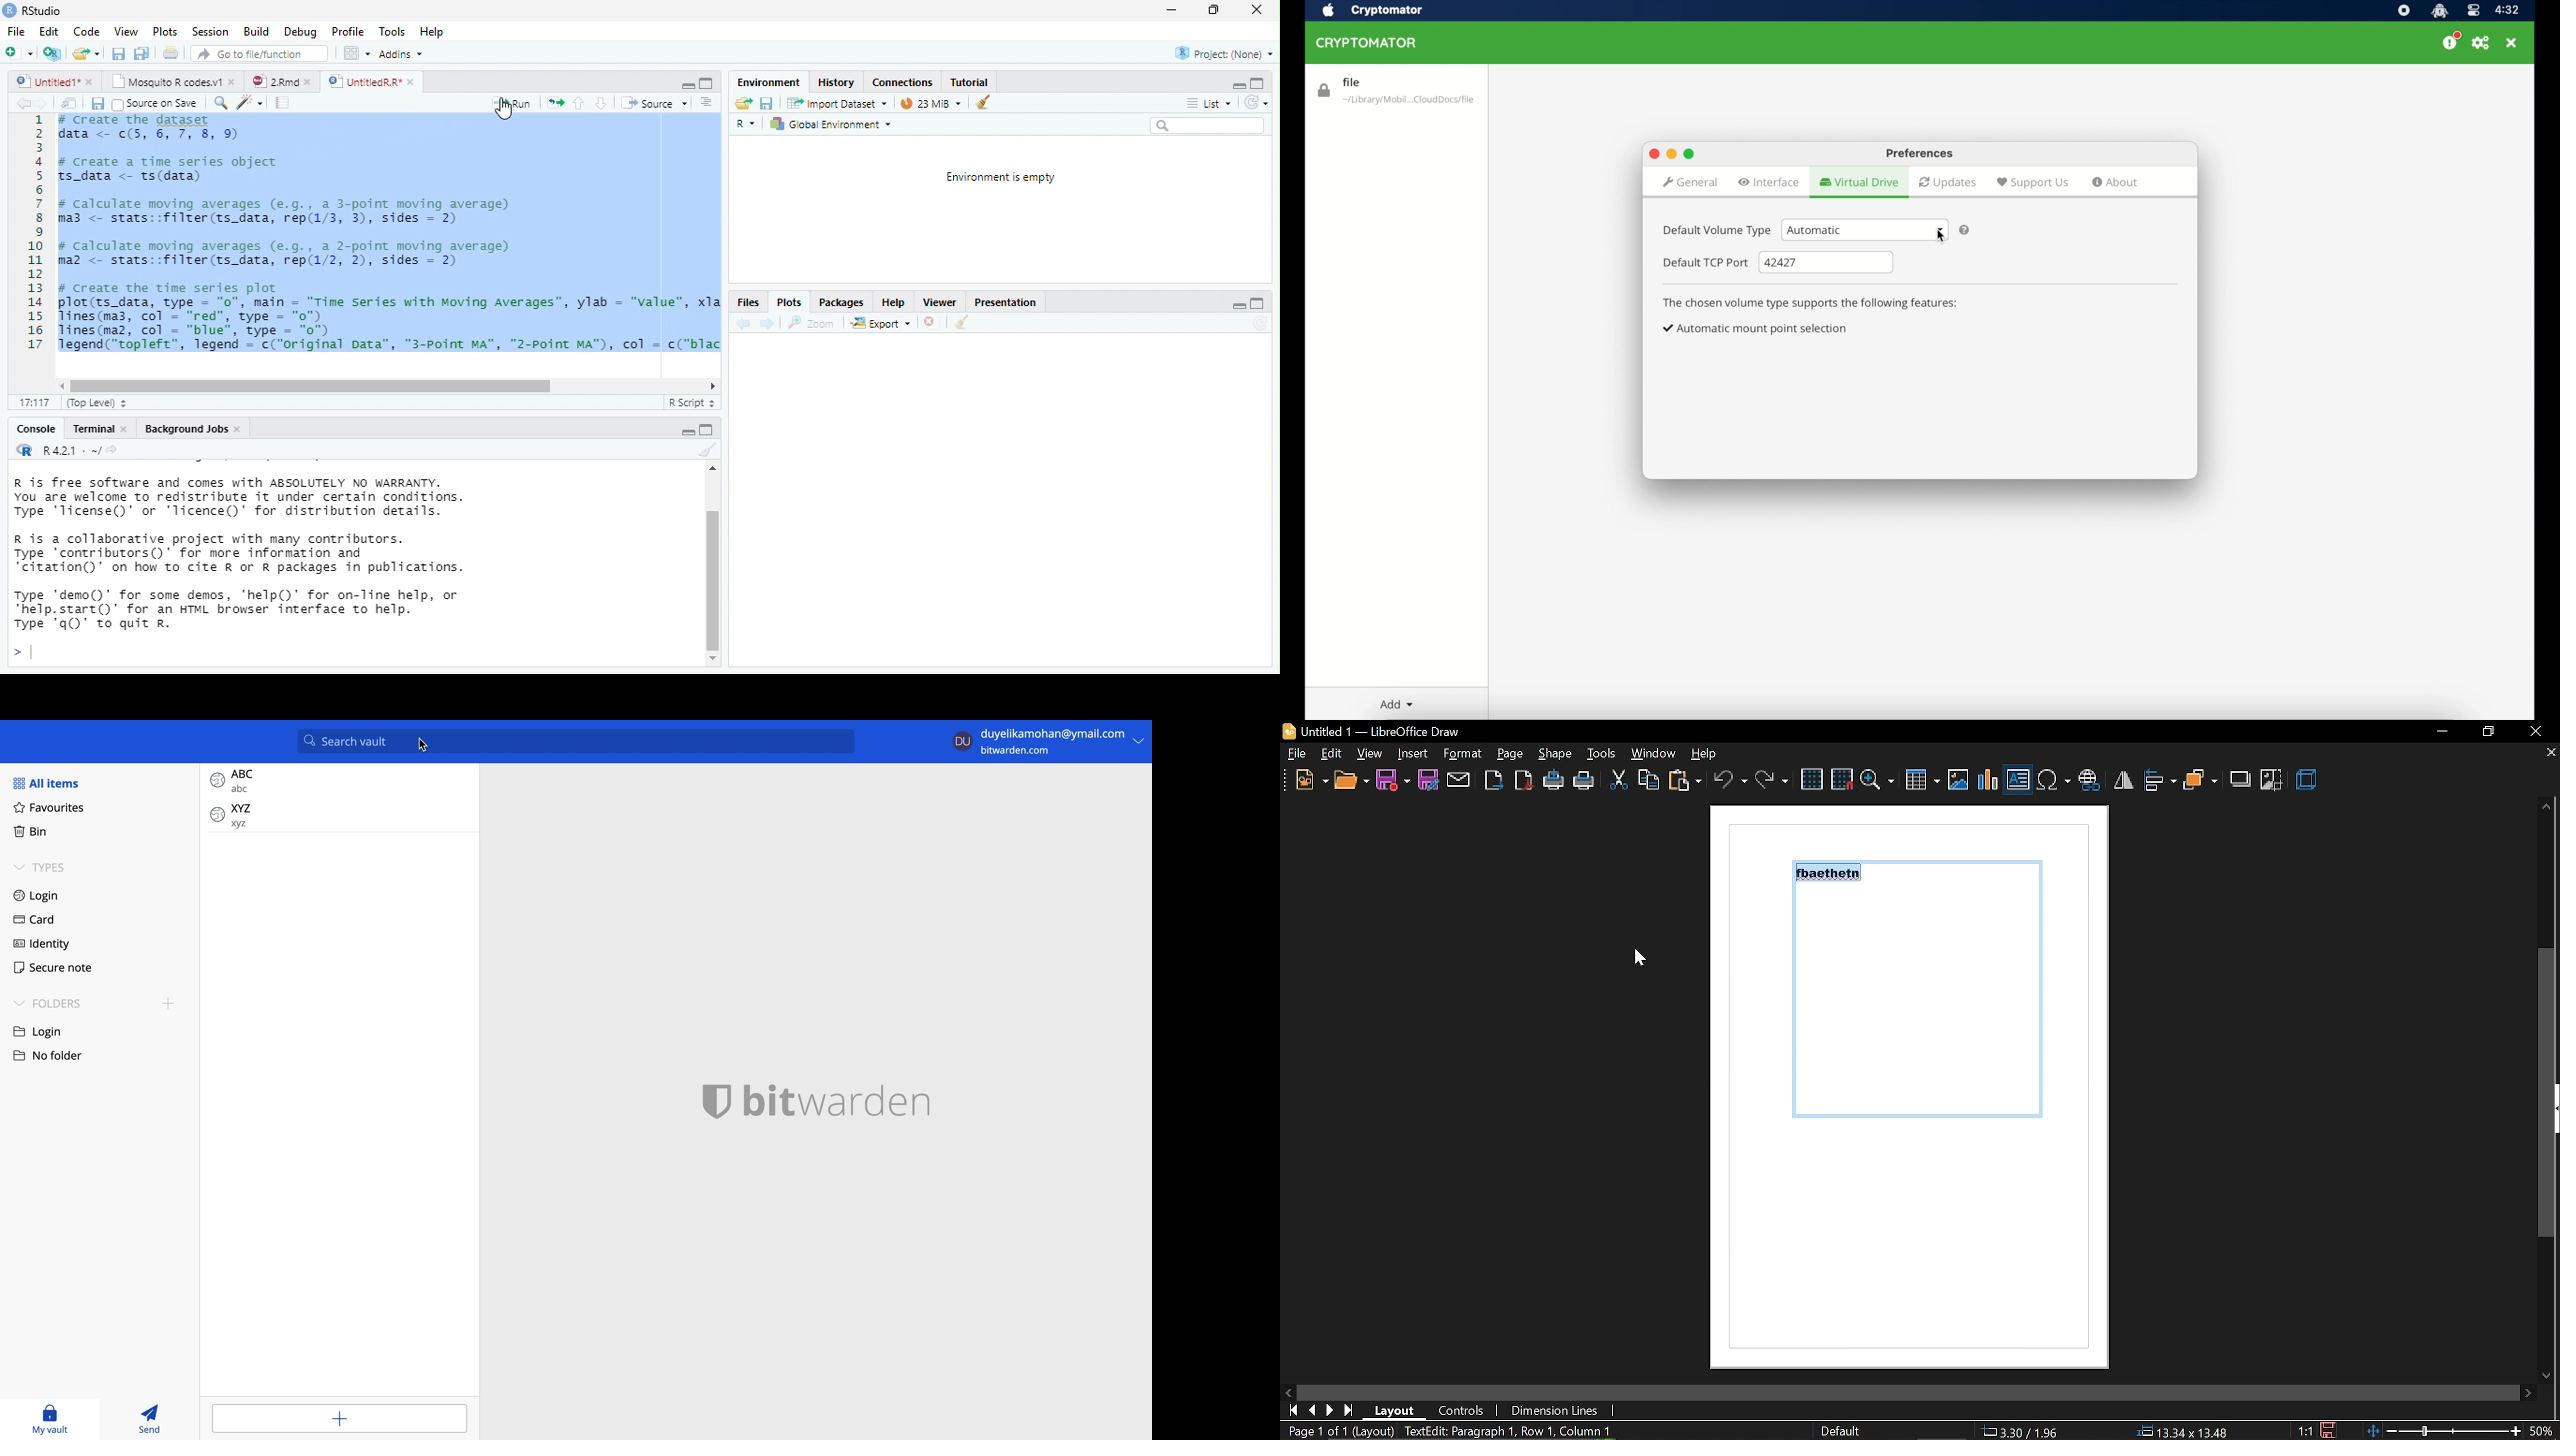  What do you see at coordinates (97, 104) in the screenshot?
I see `save` at bounding box center [97, 104].